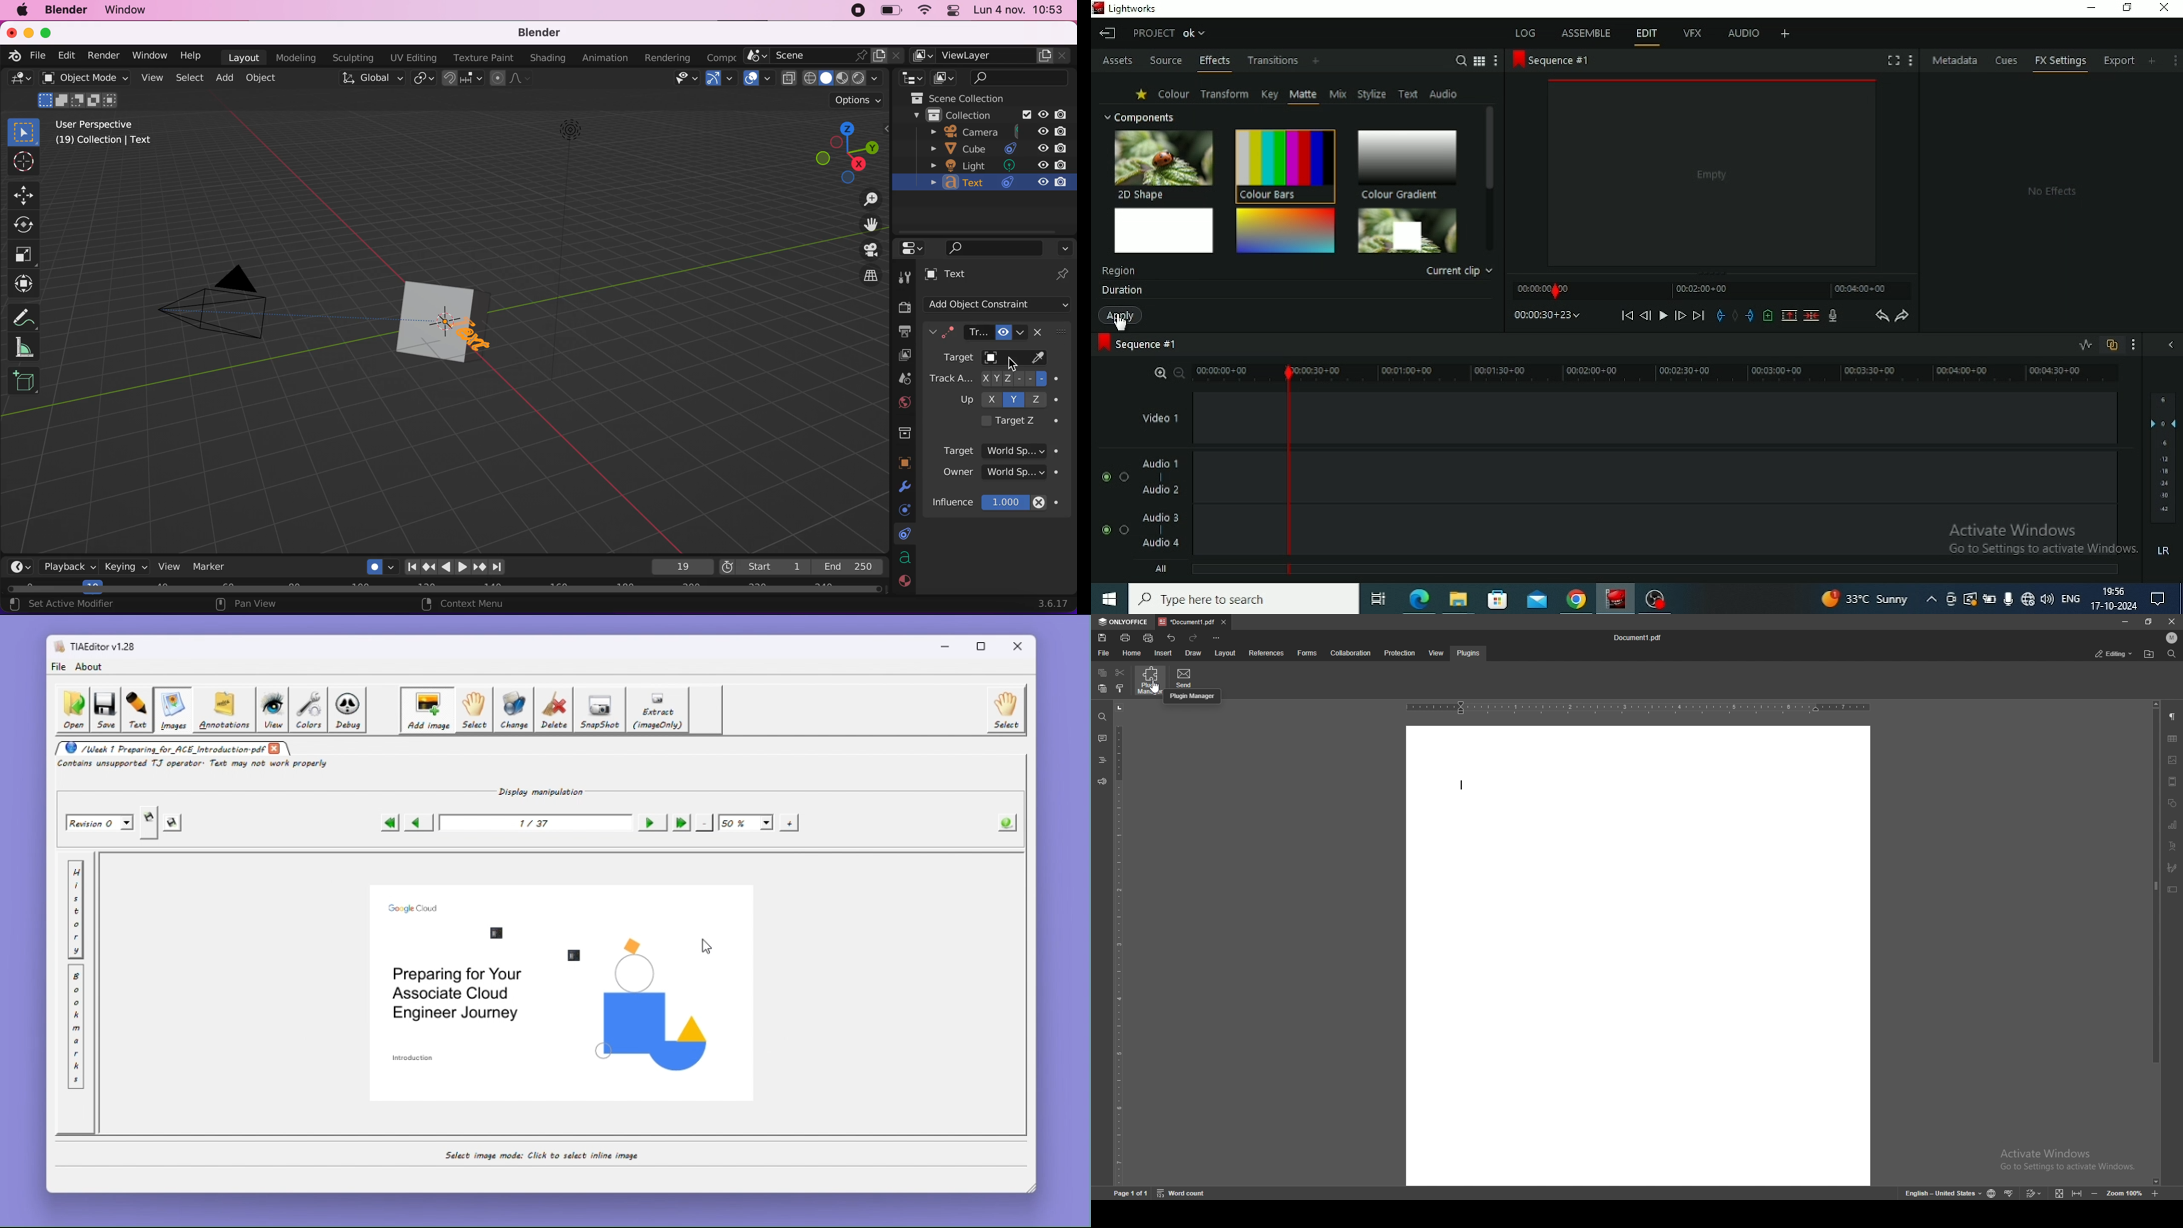 Image resolution: width=2184 pixels, height=1232 pixels. Describe the element at coordinates (890, 11) in the screenshot. I see `battery` at that location.